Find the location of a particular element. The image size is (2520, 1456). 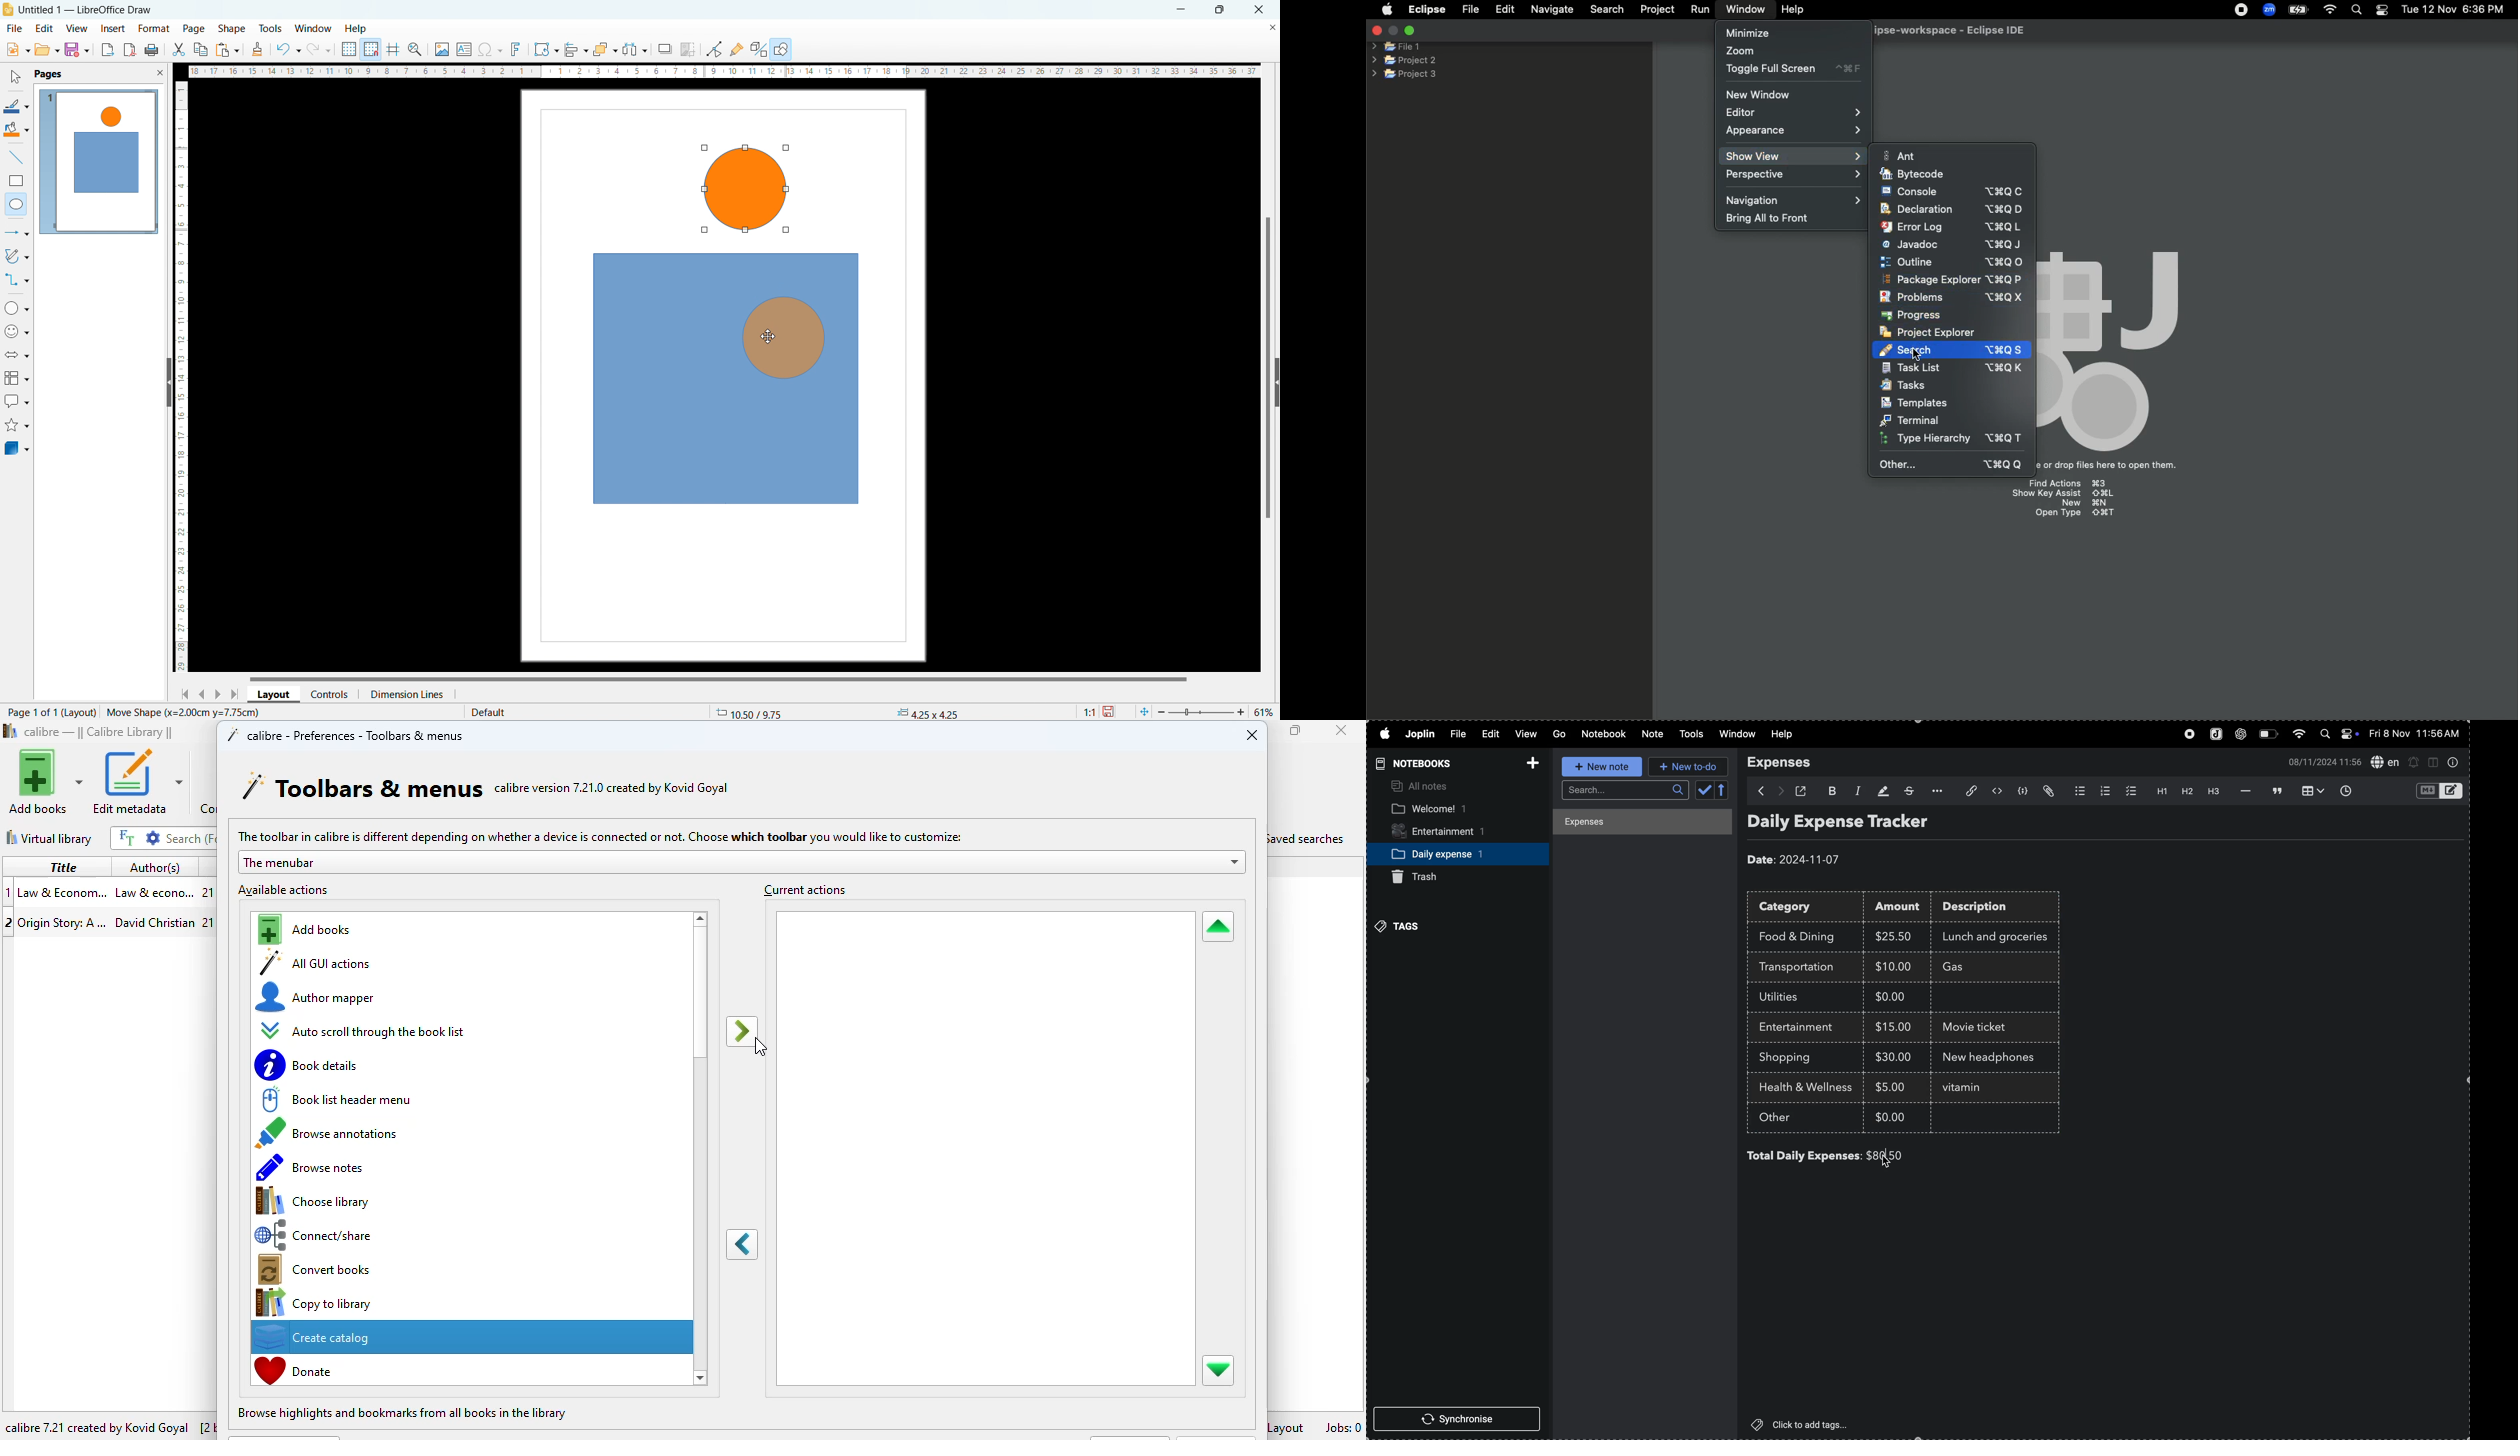

curves and polygonas is located at coordinates (17, 255).